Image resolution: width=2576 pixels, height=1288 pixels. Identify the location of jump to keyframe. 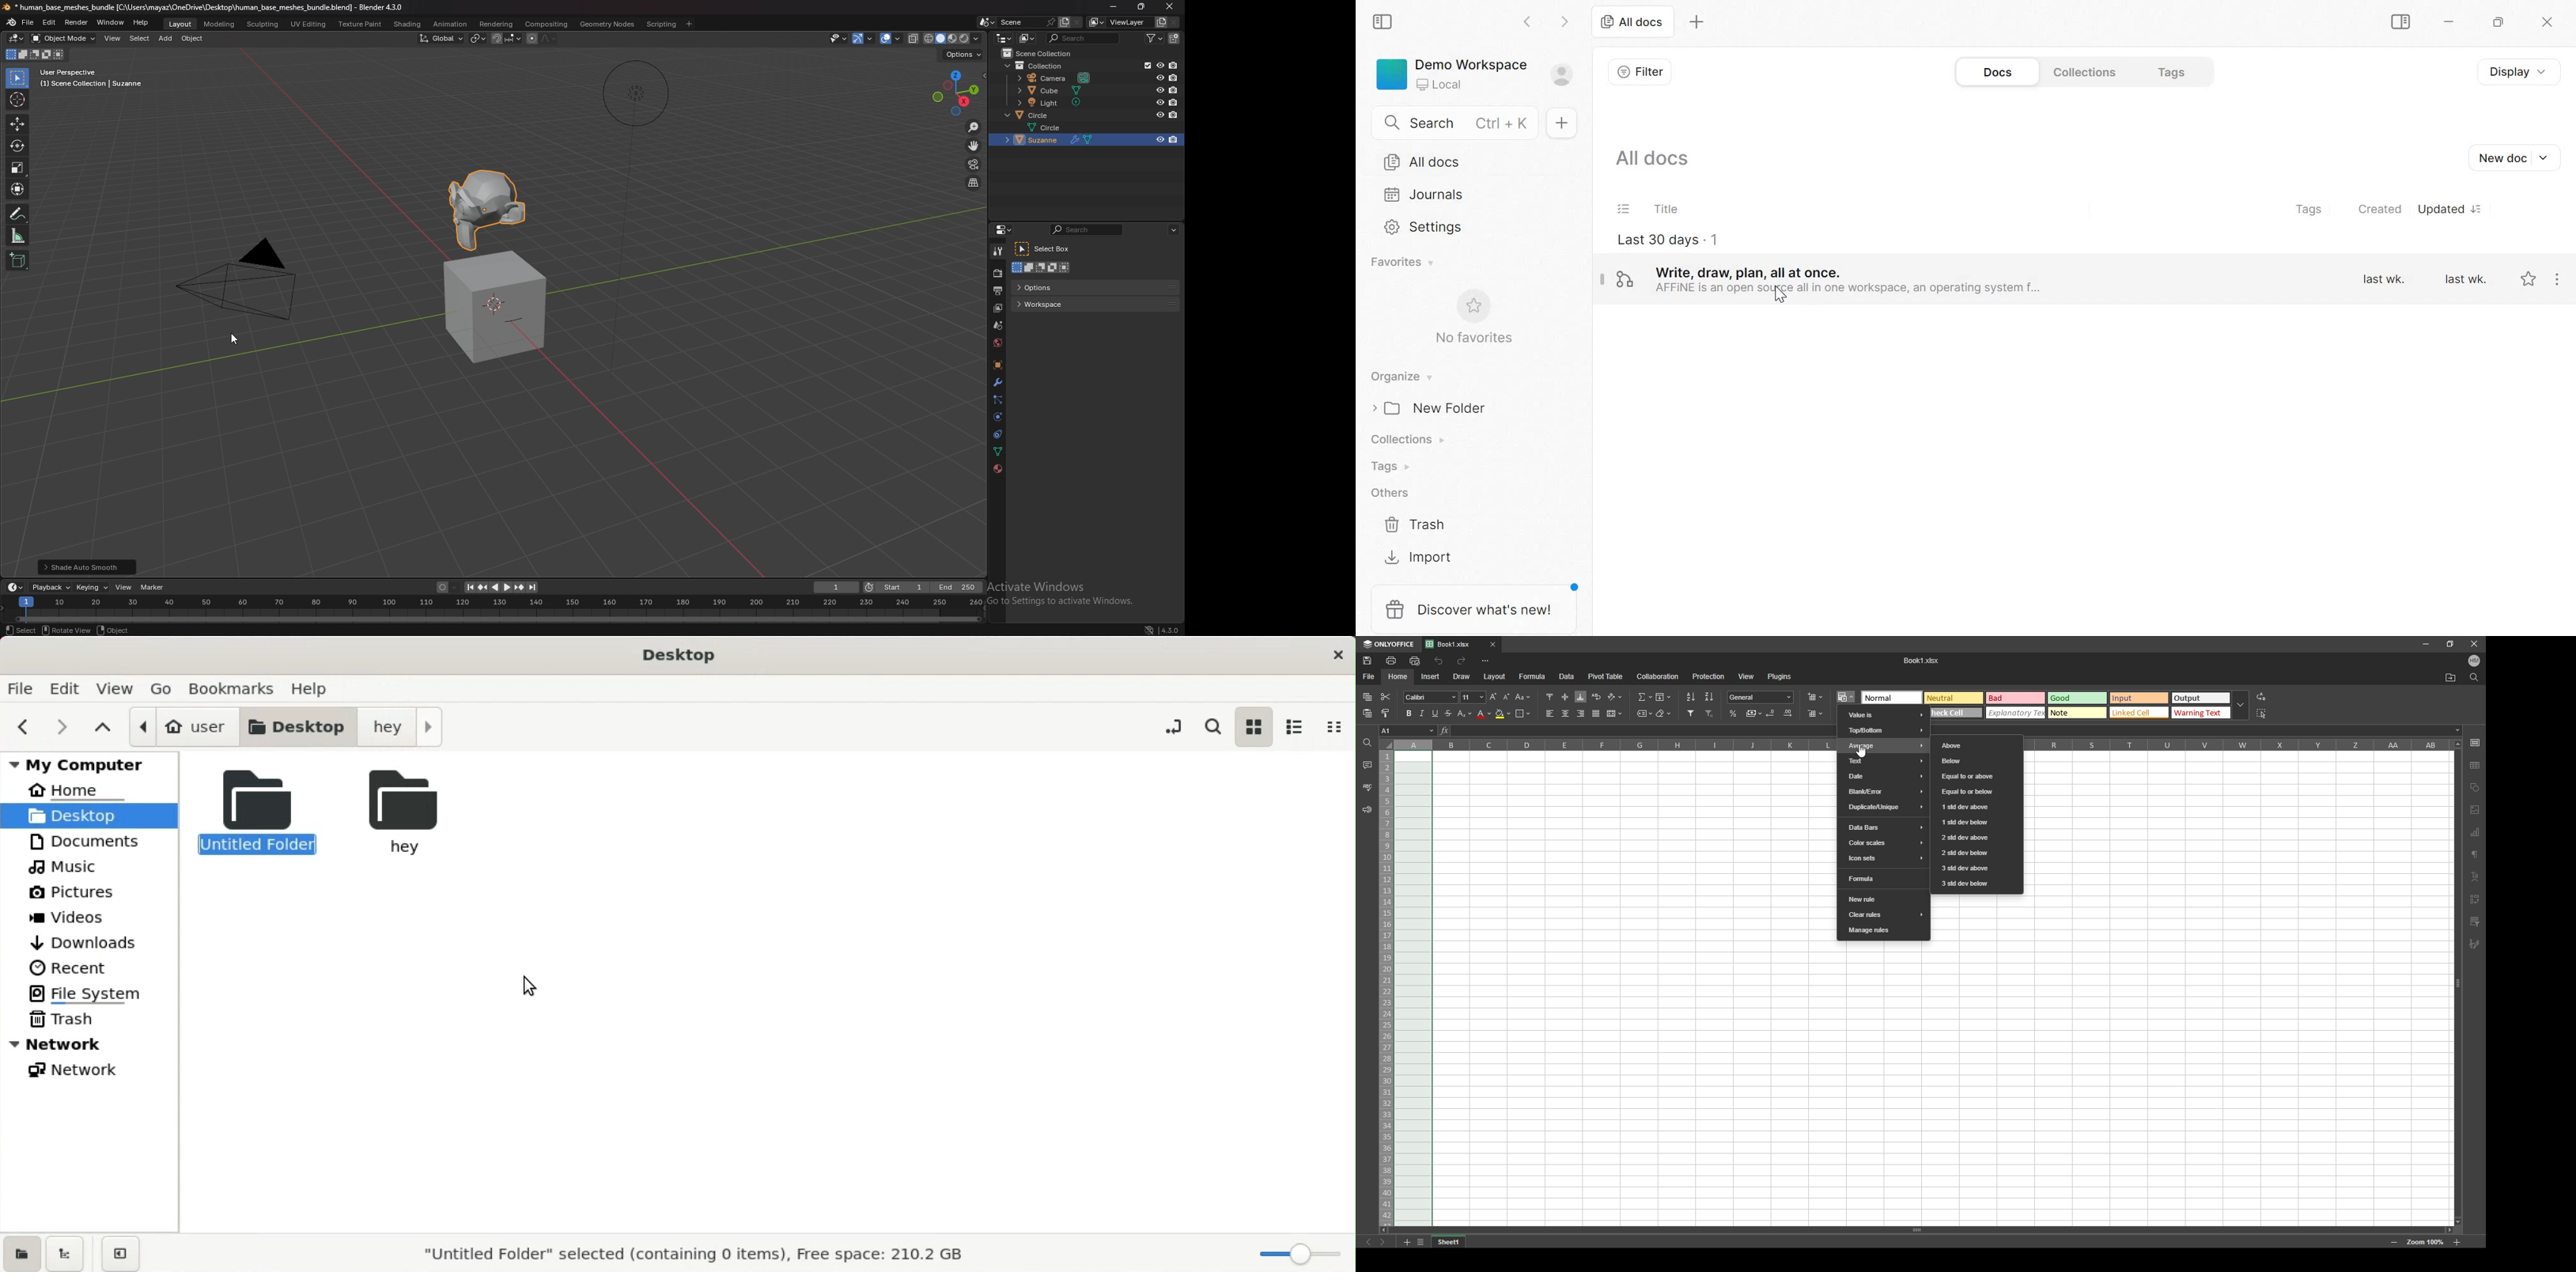
(519, 587).